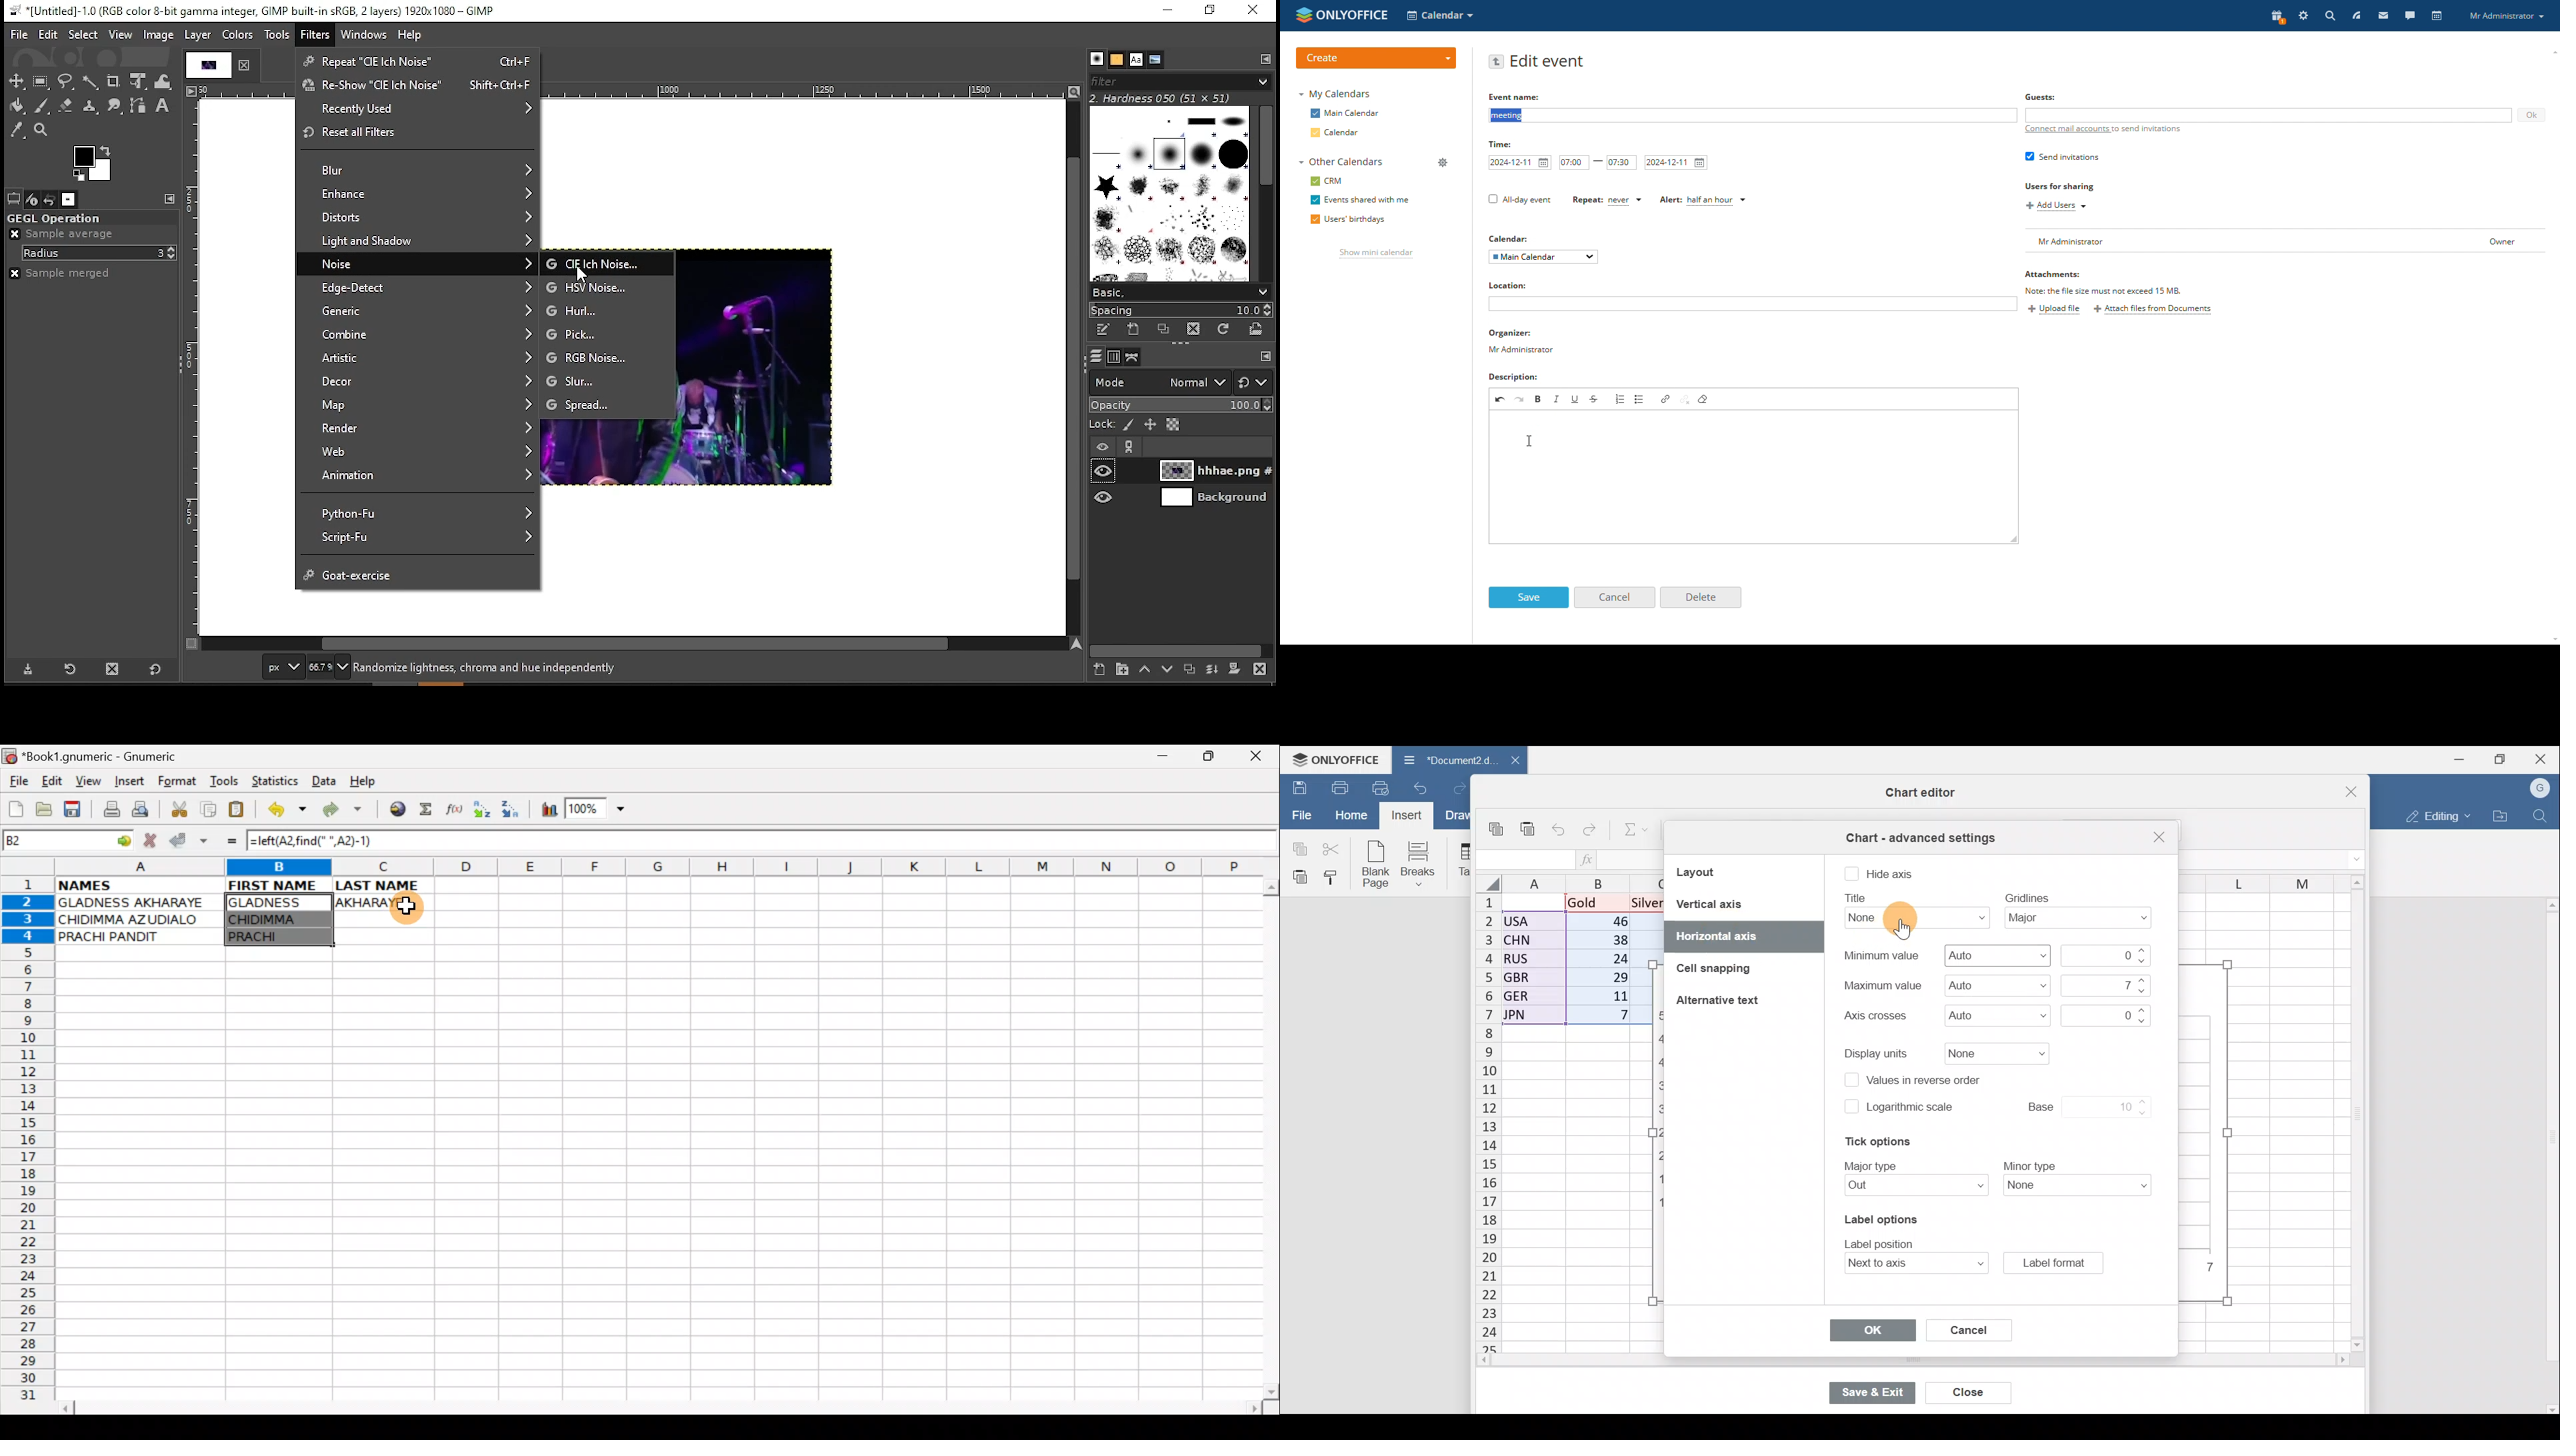 Image resolution: width=2576 pixels, height=1456 pixels. I want to click on Minor type, so click(2081, 1189).